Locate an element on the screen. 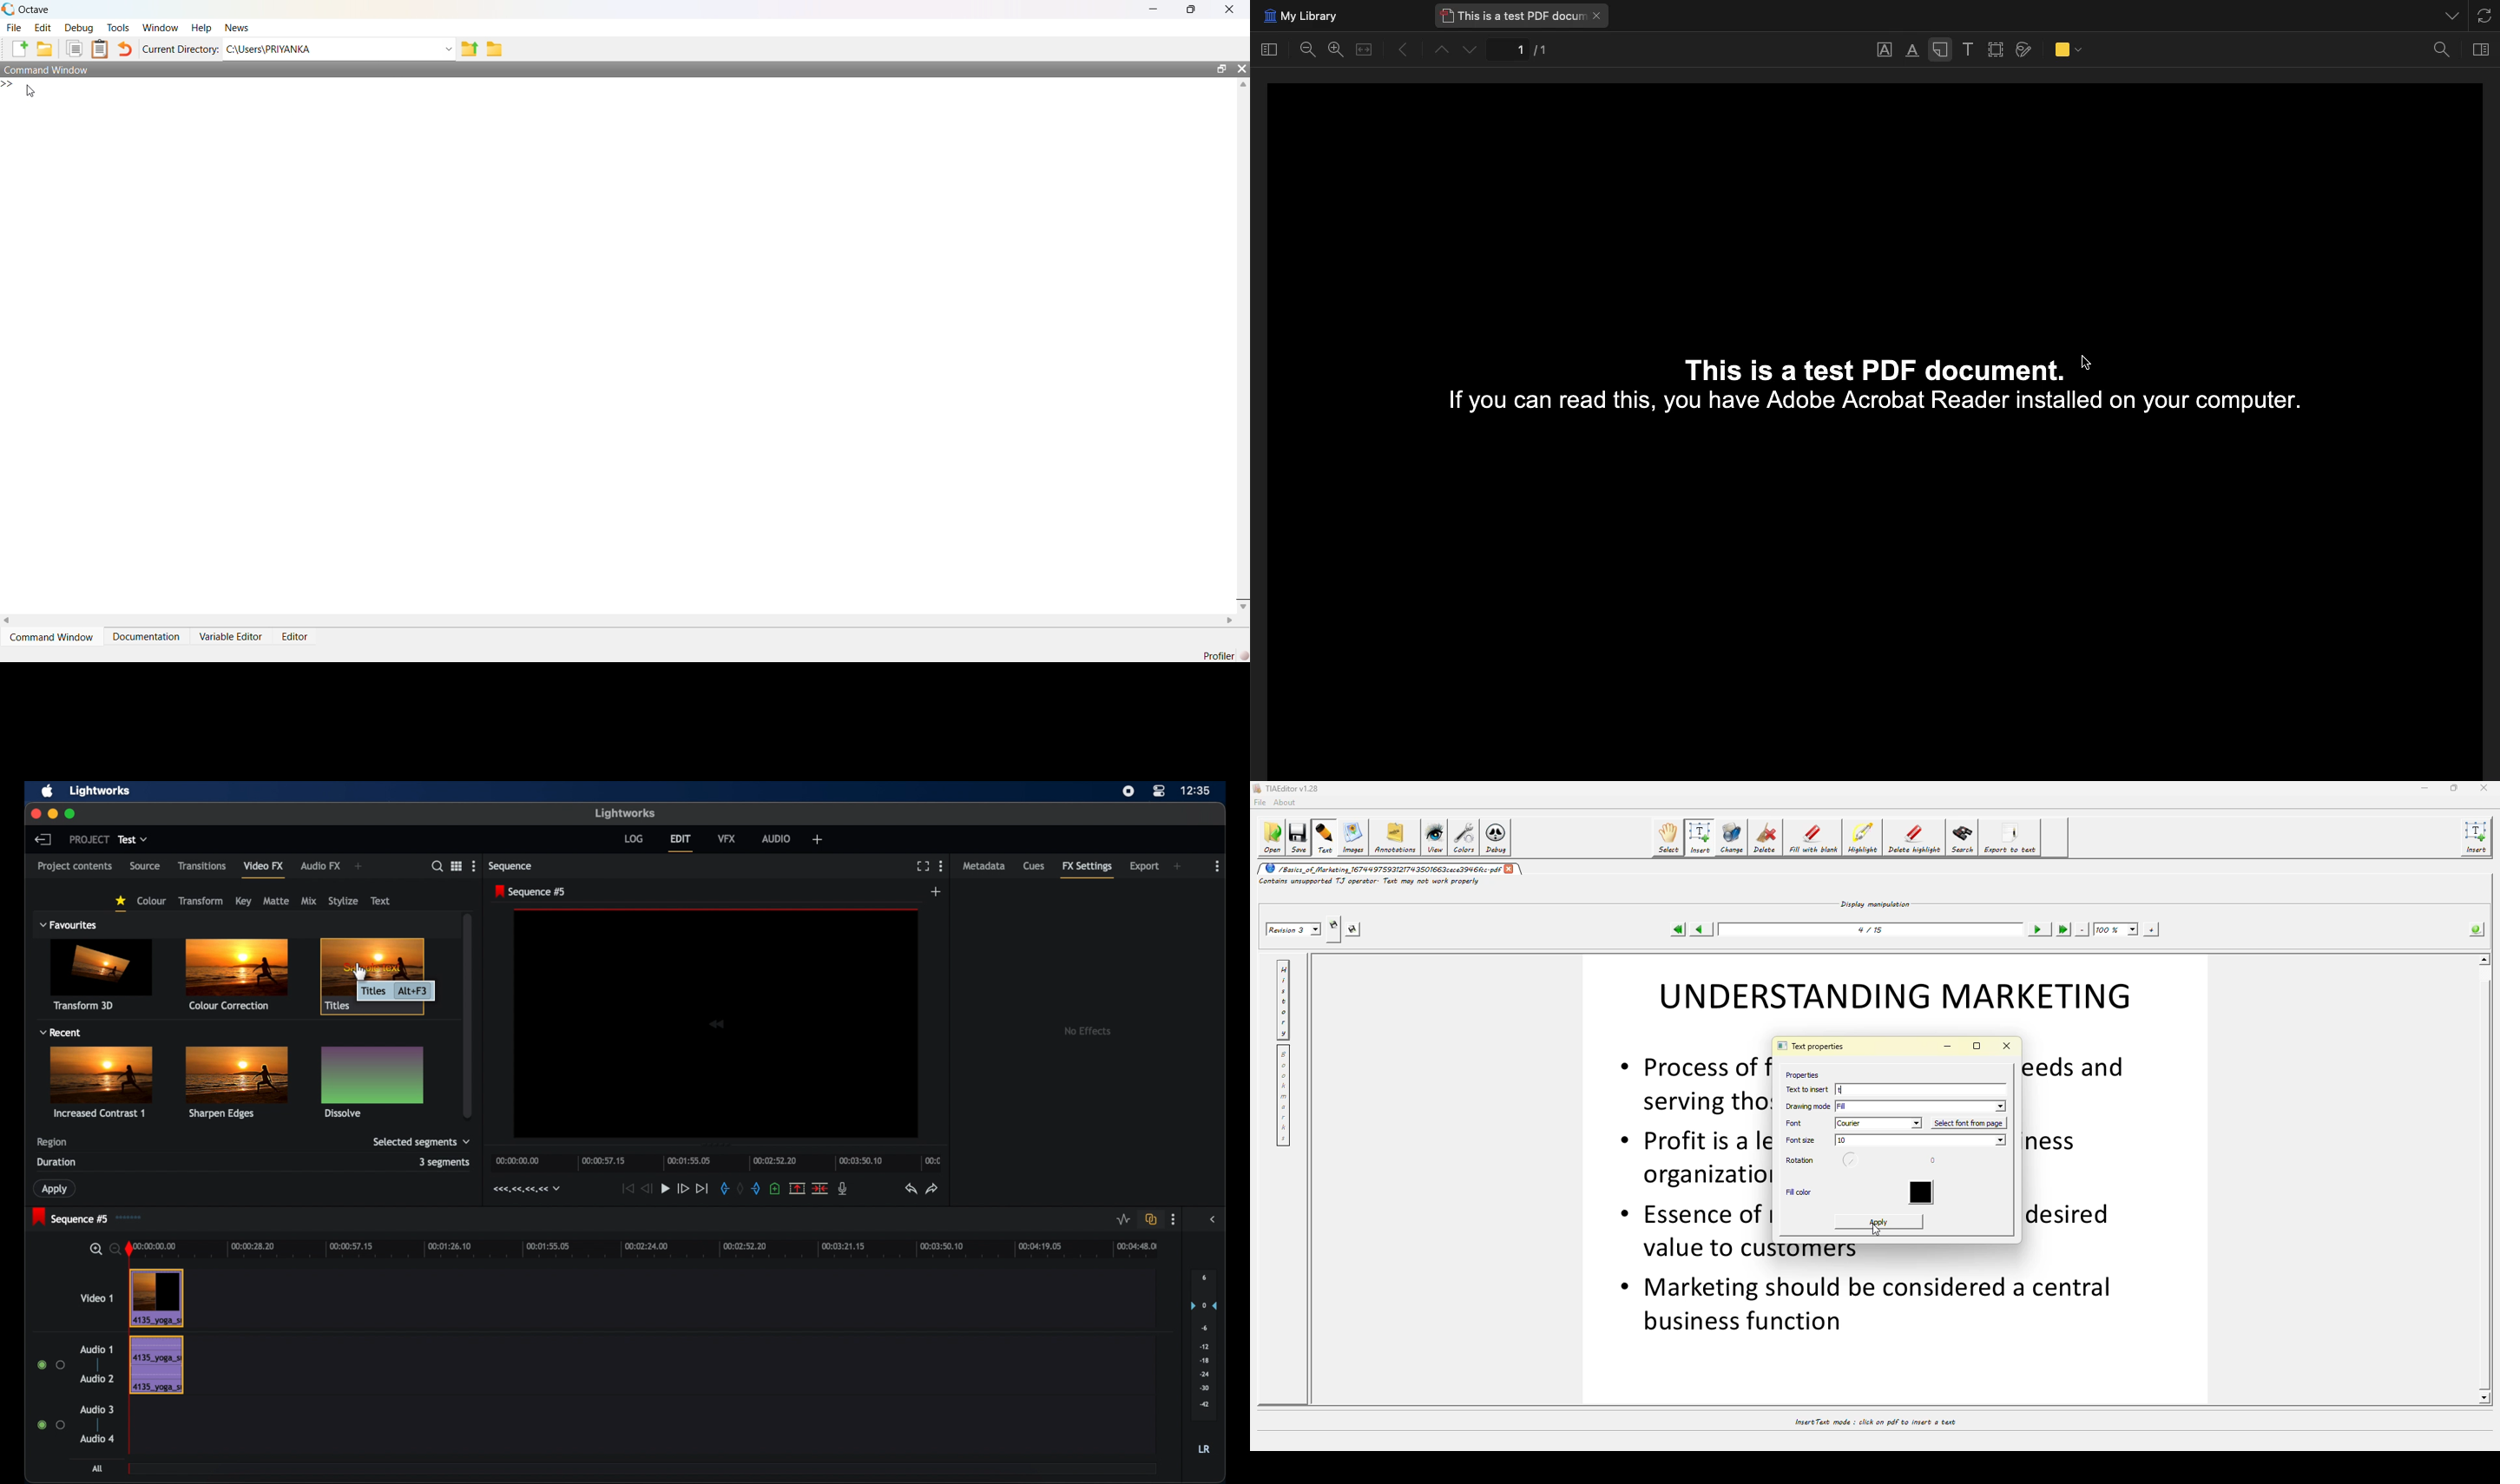 The height and width of the screenshot is (1484, 2520). project is located at coordinates (87, 840).